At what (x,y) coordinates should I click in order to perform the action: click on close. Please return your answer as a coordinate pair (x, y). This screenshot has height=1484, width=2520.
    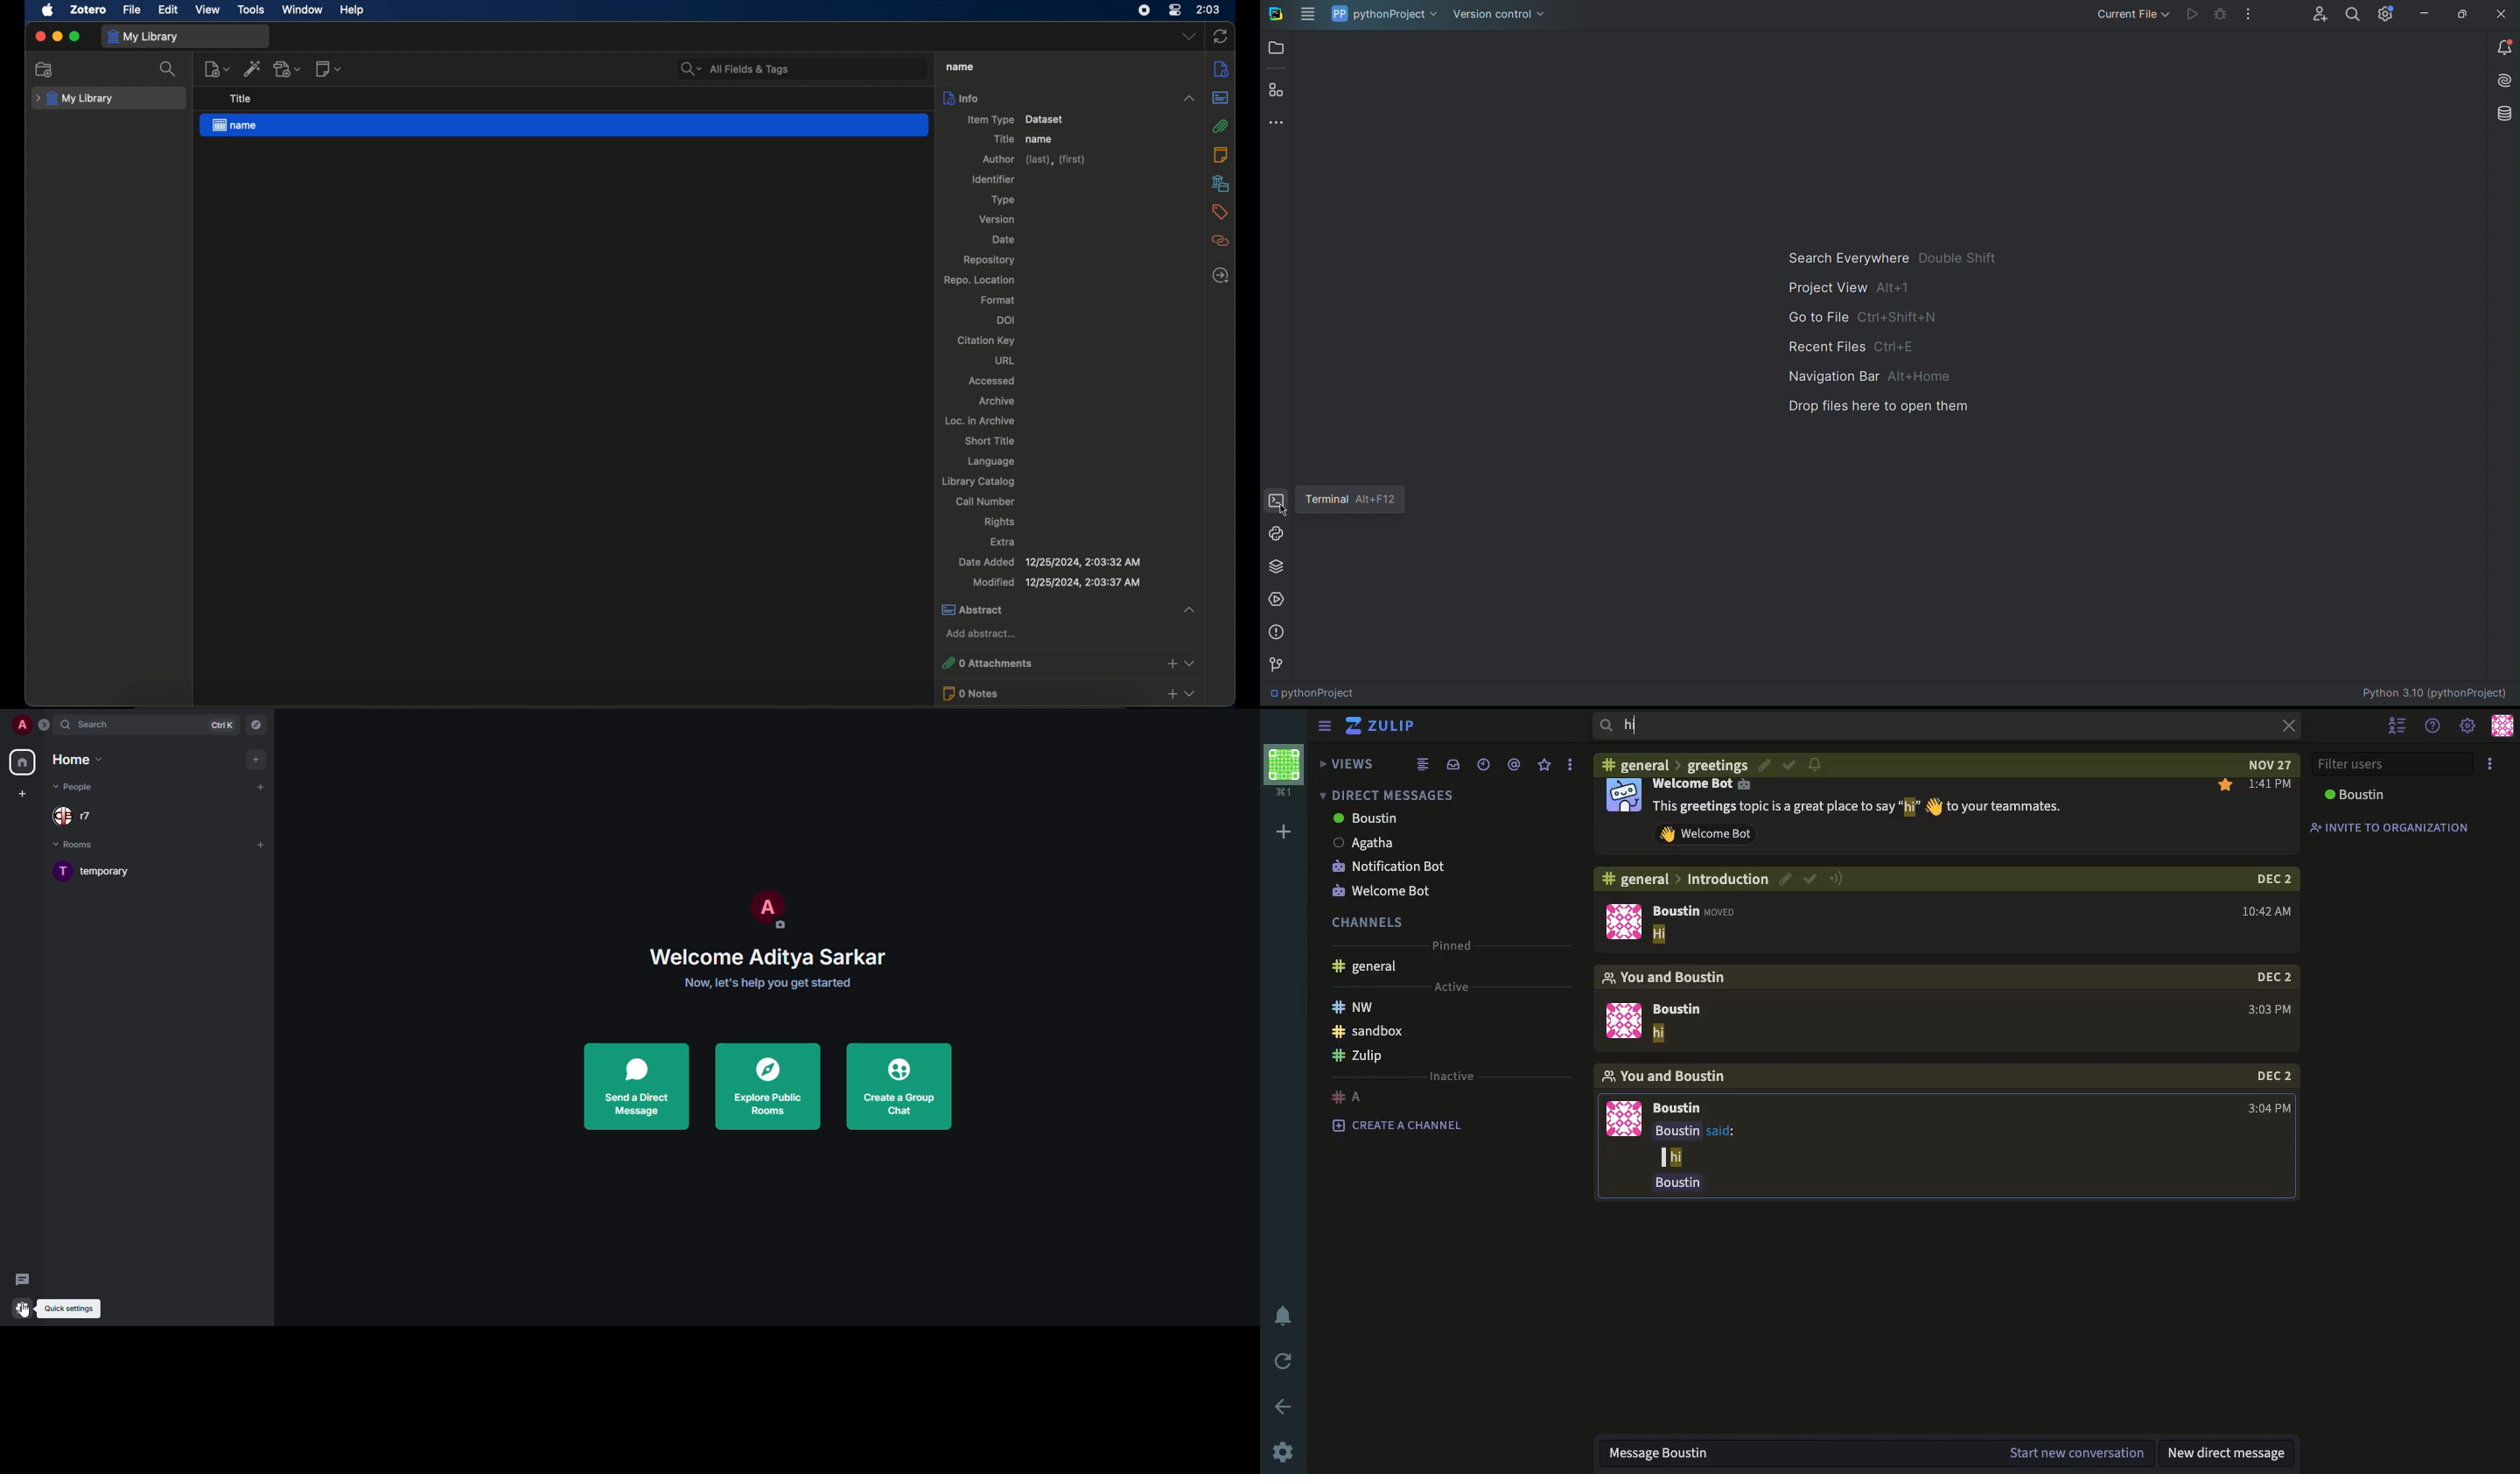
    Looking at the image, I should click on (40, 37).